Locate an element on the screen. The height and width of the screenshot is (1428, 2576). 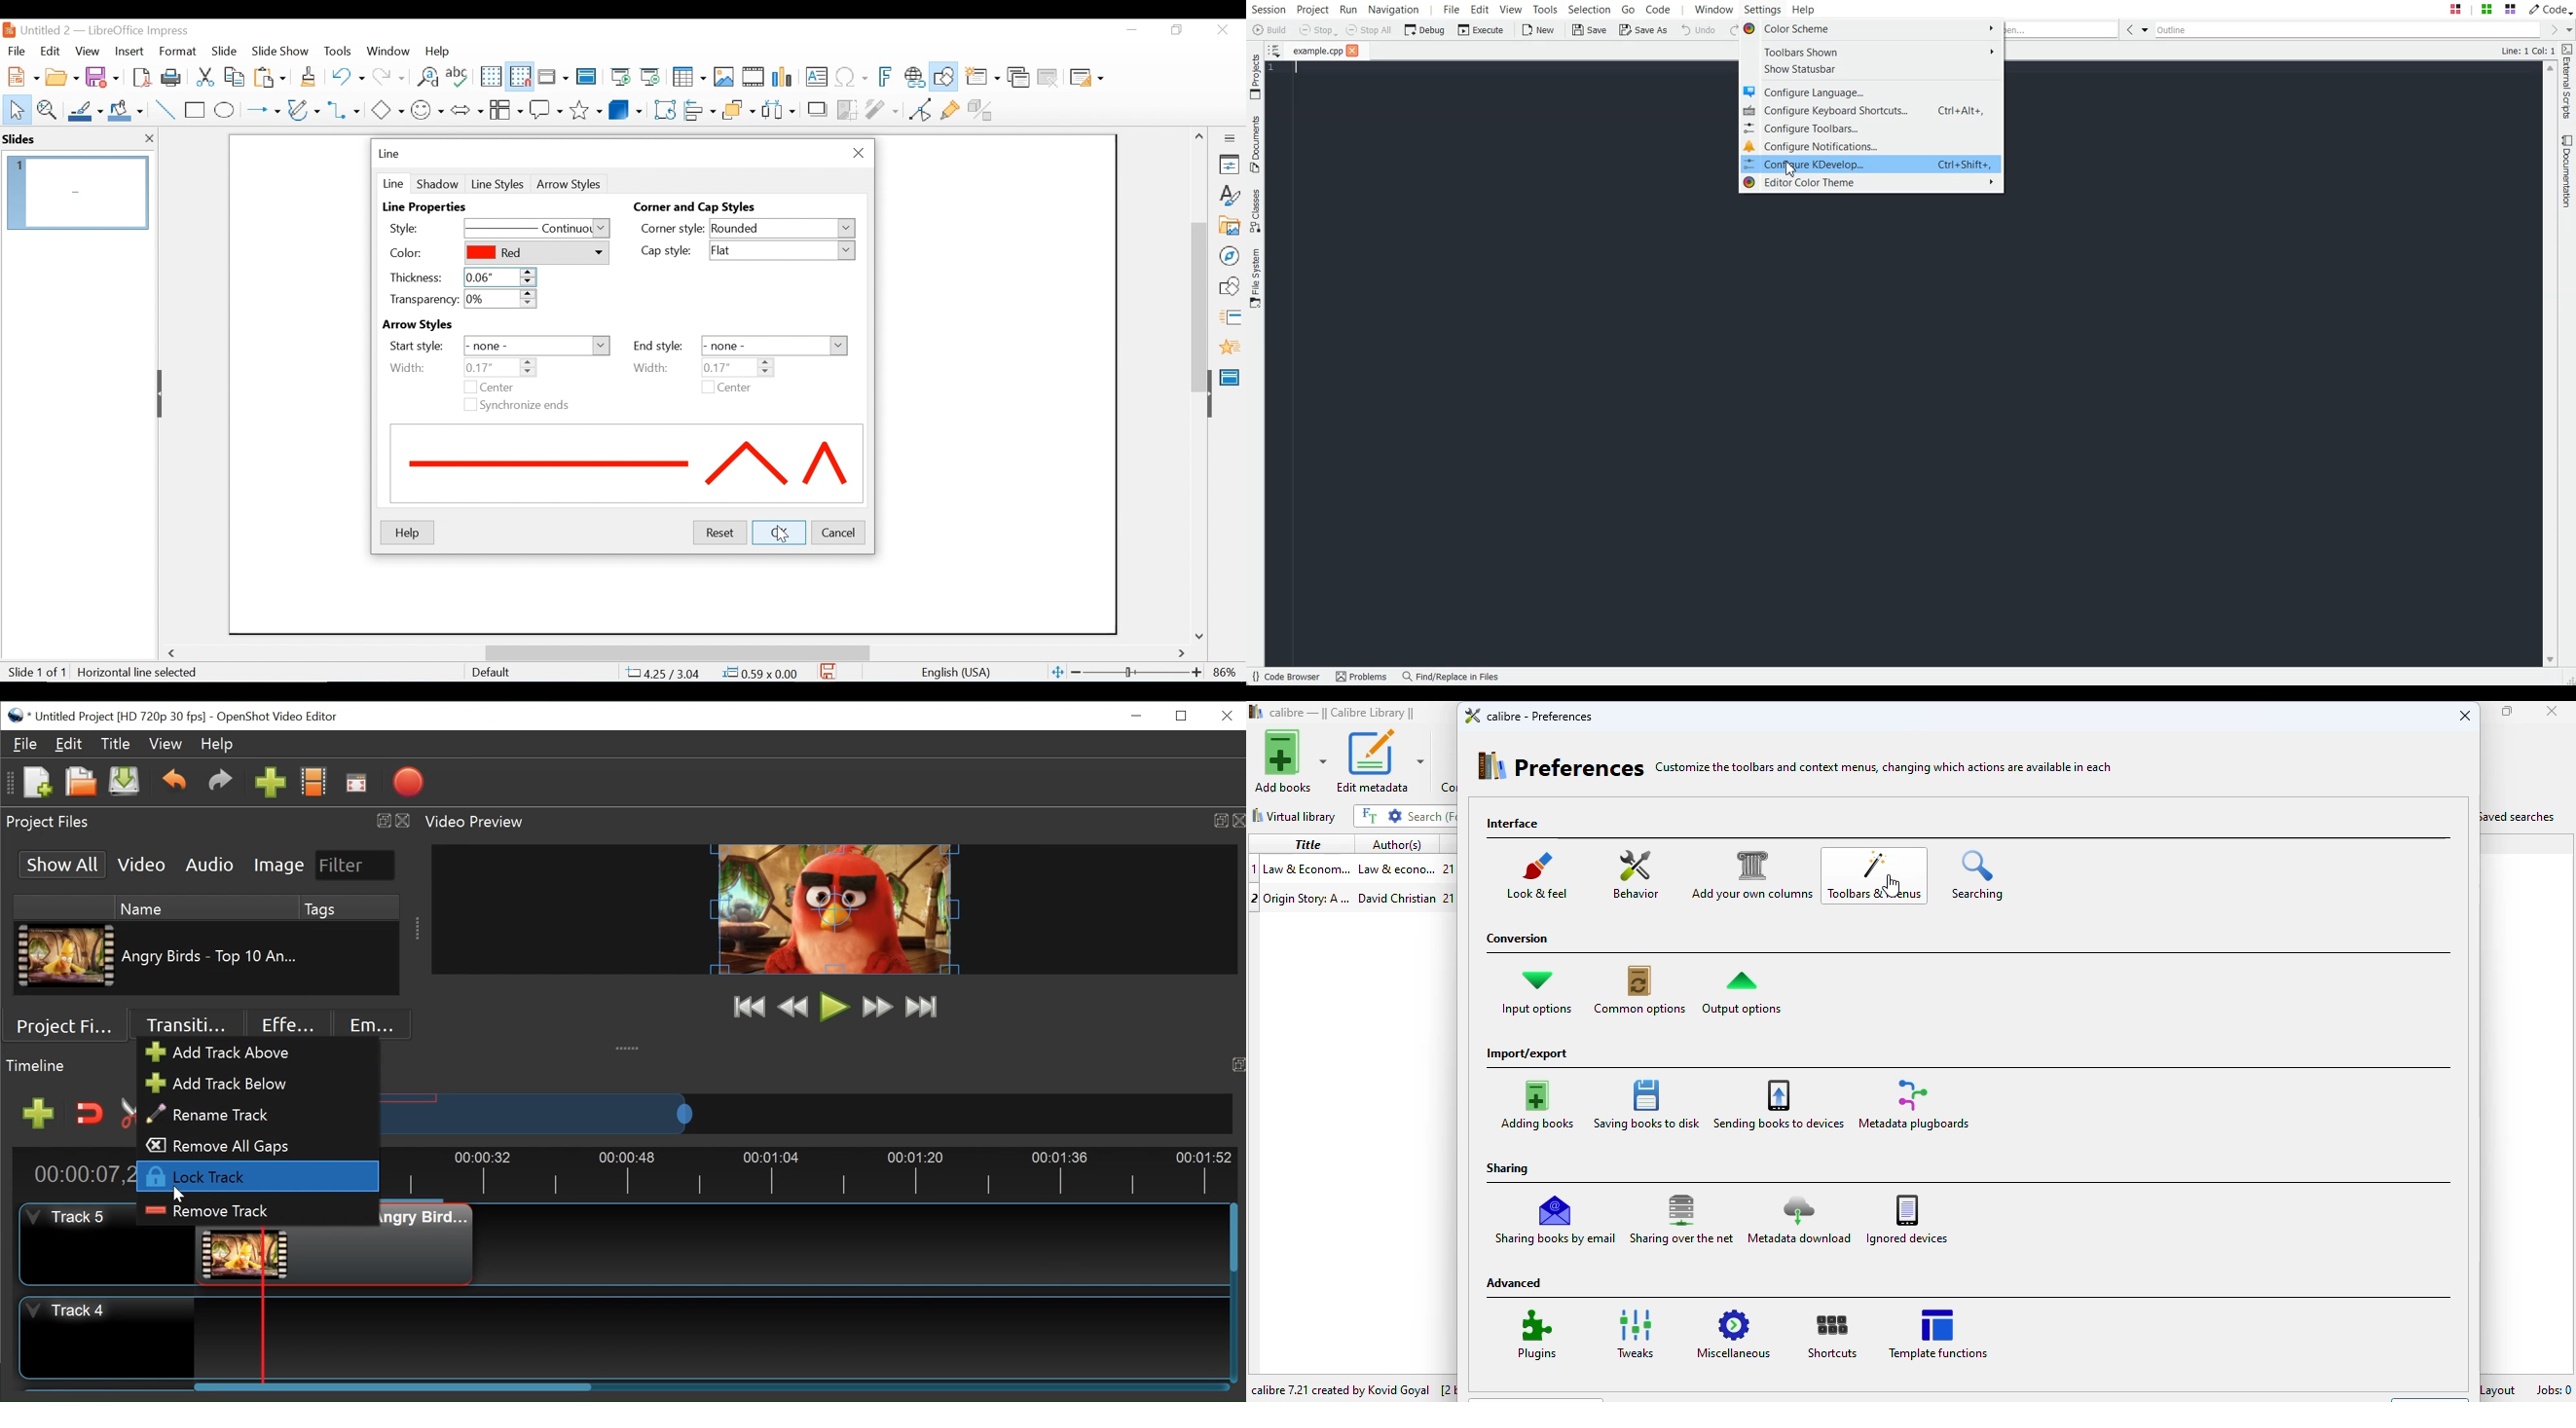
Shapes is located at coordinates (1229, 286).